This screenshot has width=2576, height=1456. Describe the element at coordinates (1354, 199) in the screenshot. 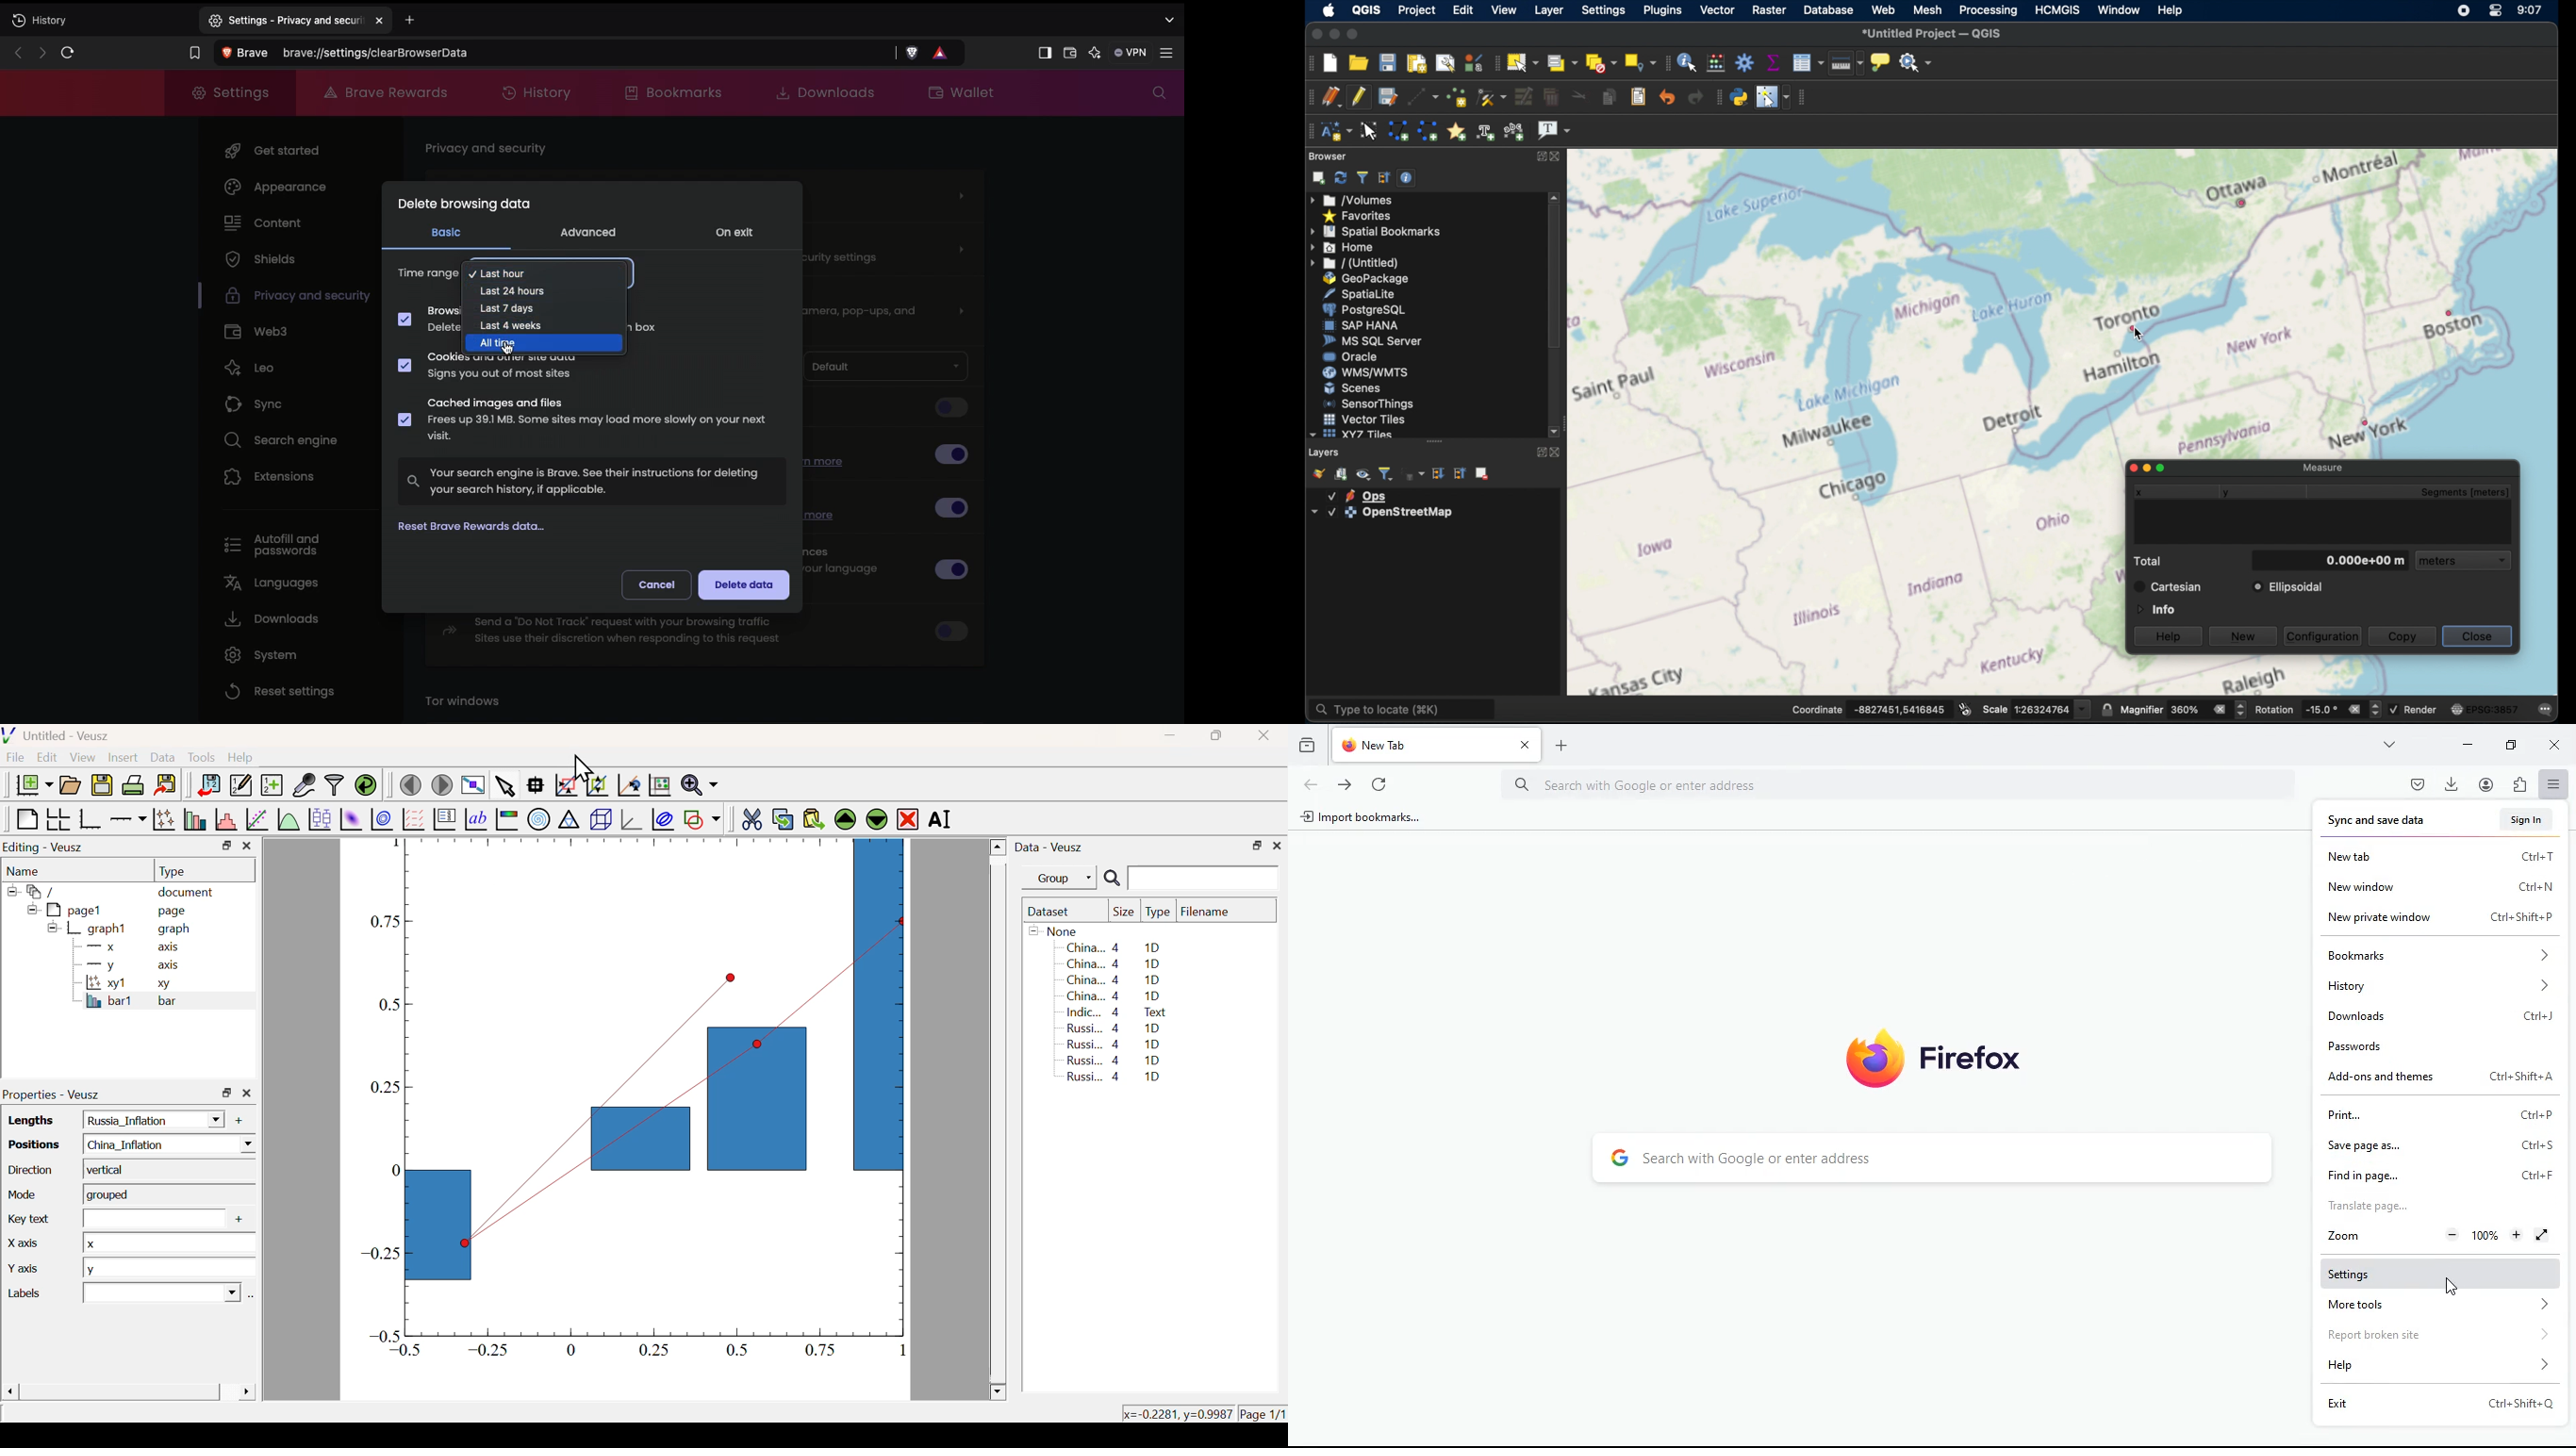

I see `volumes menu` at that location.